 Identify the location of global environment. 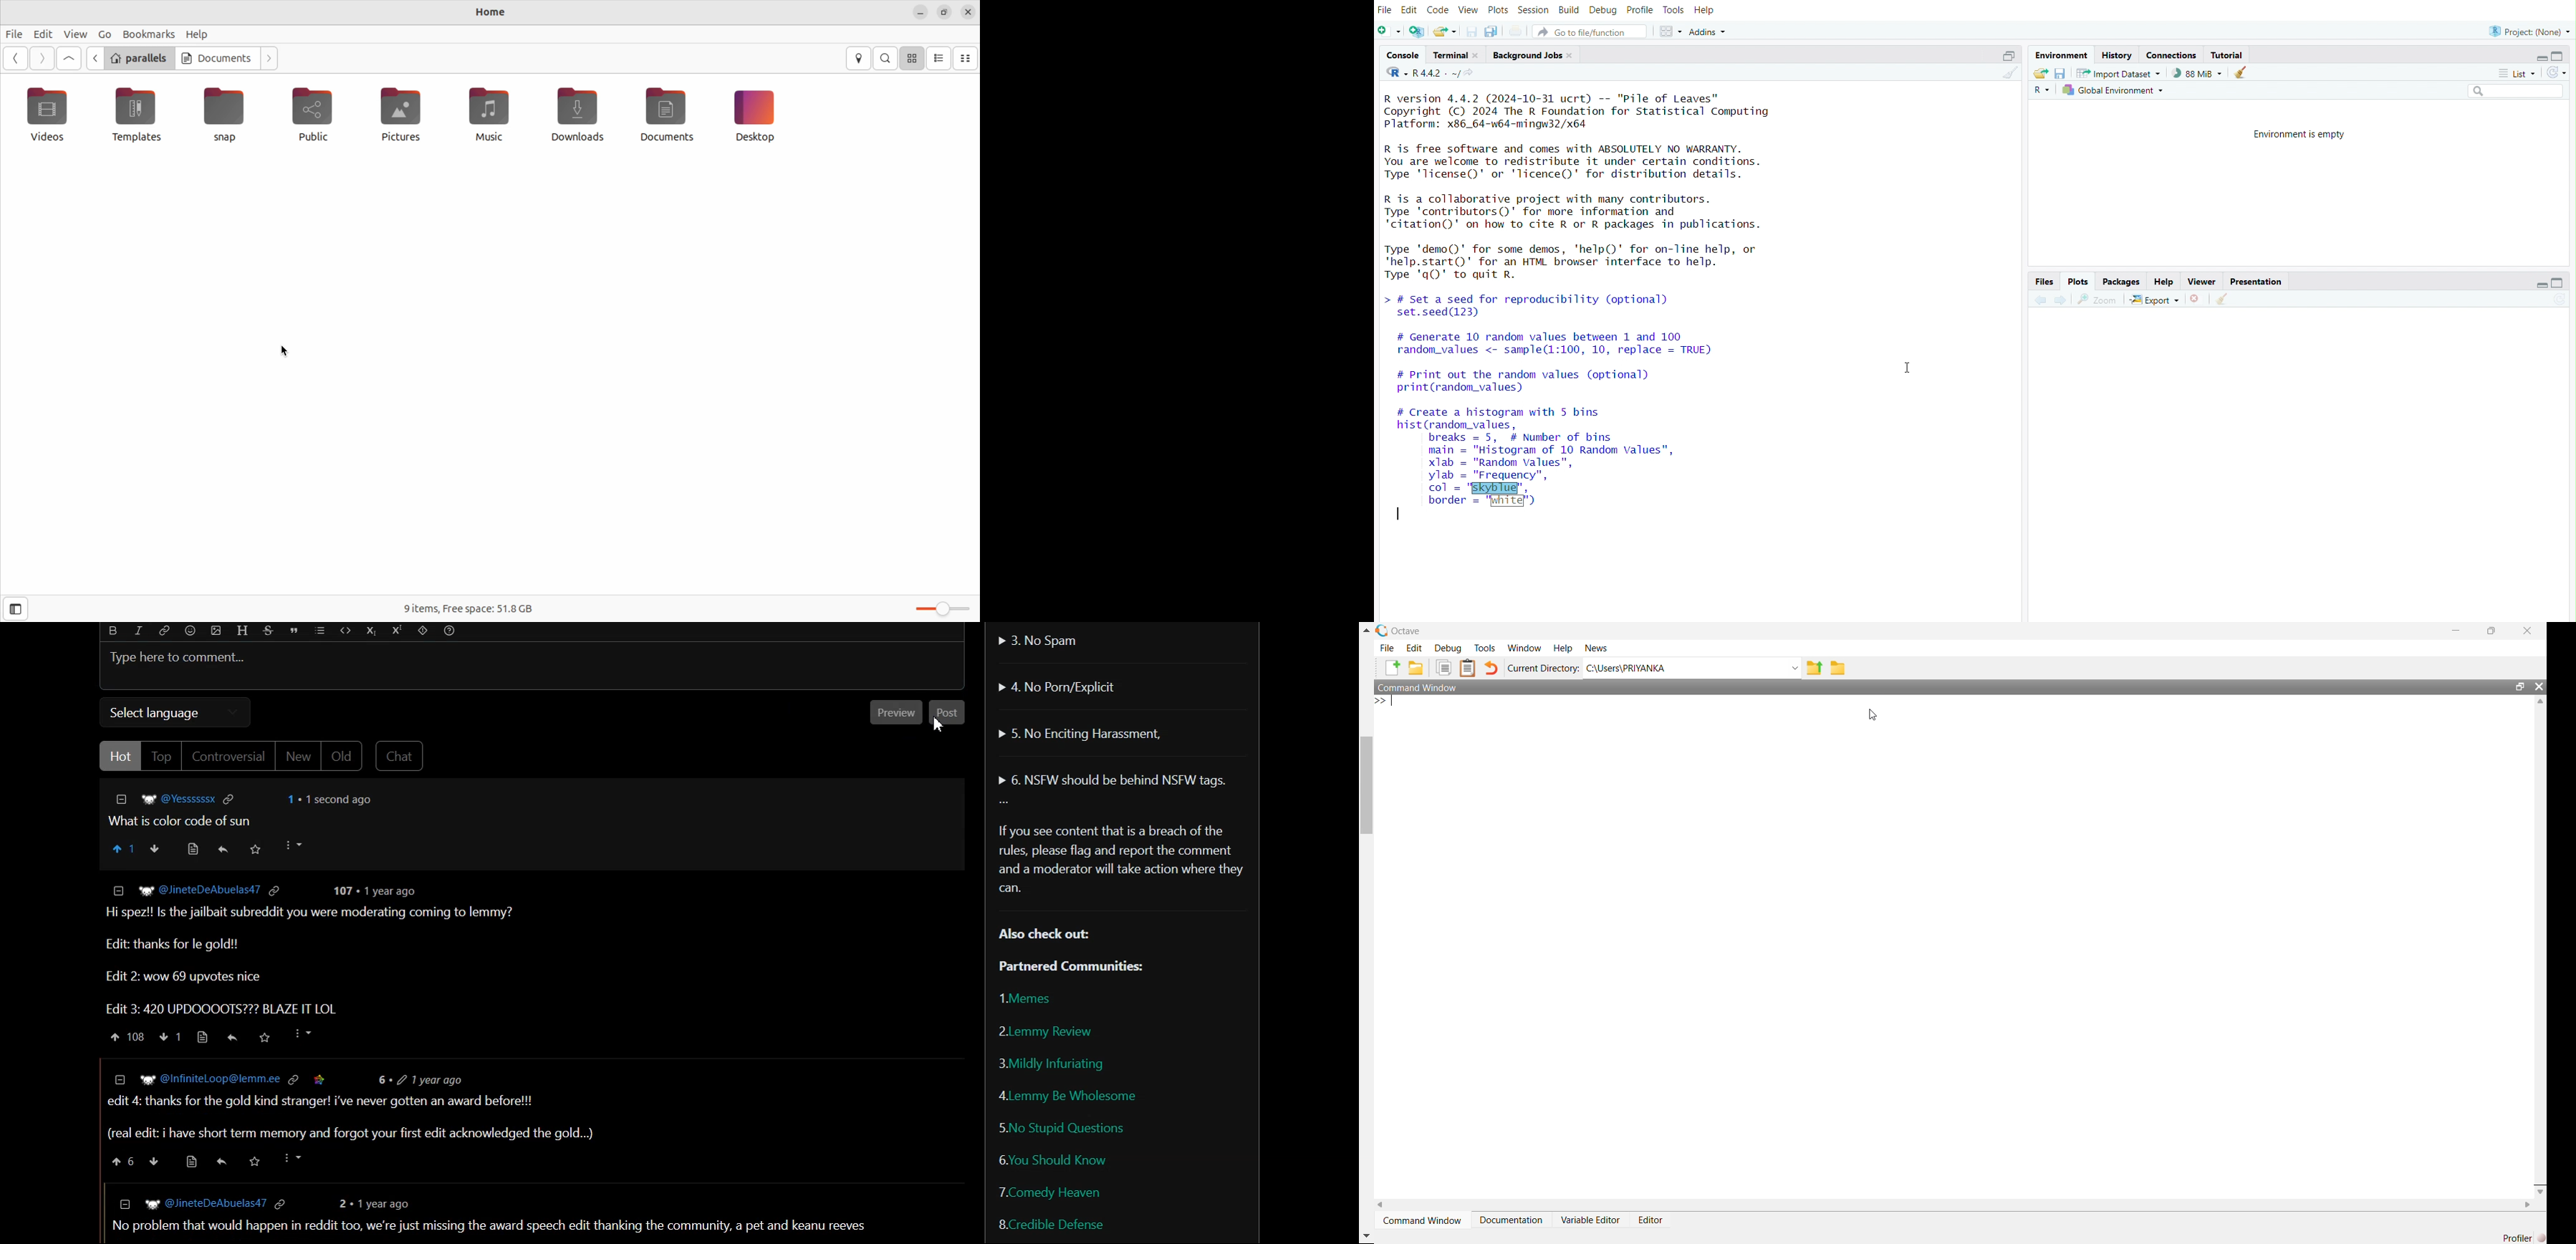
(2118, 91).